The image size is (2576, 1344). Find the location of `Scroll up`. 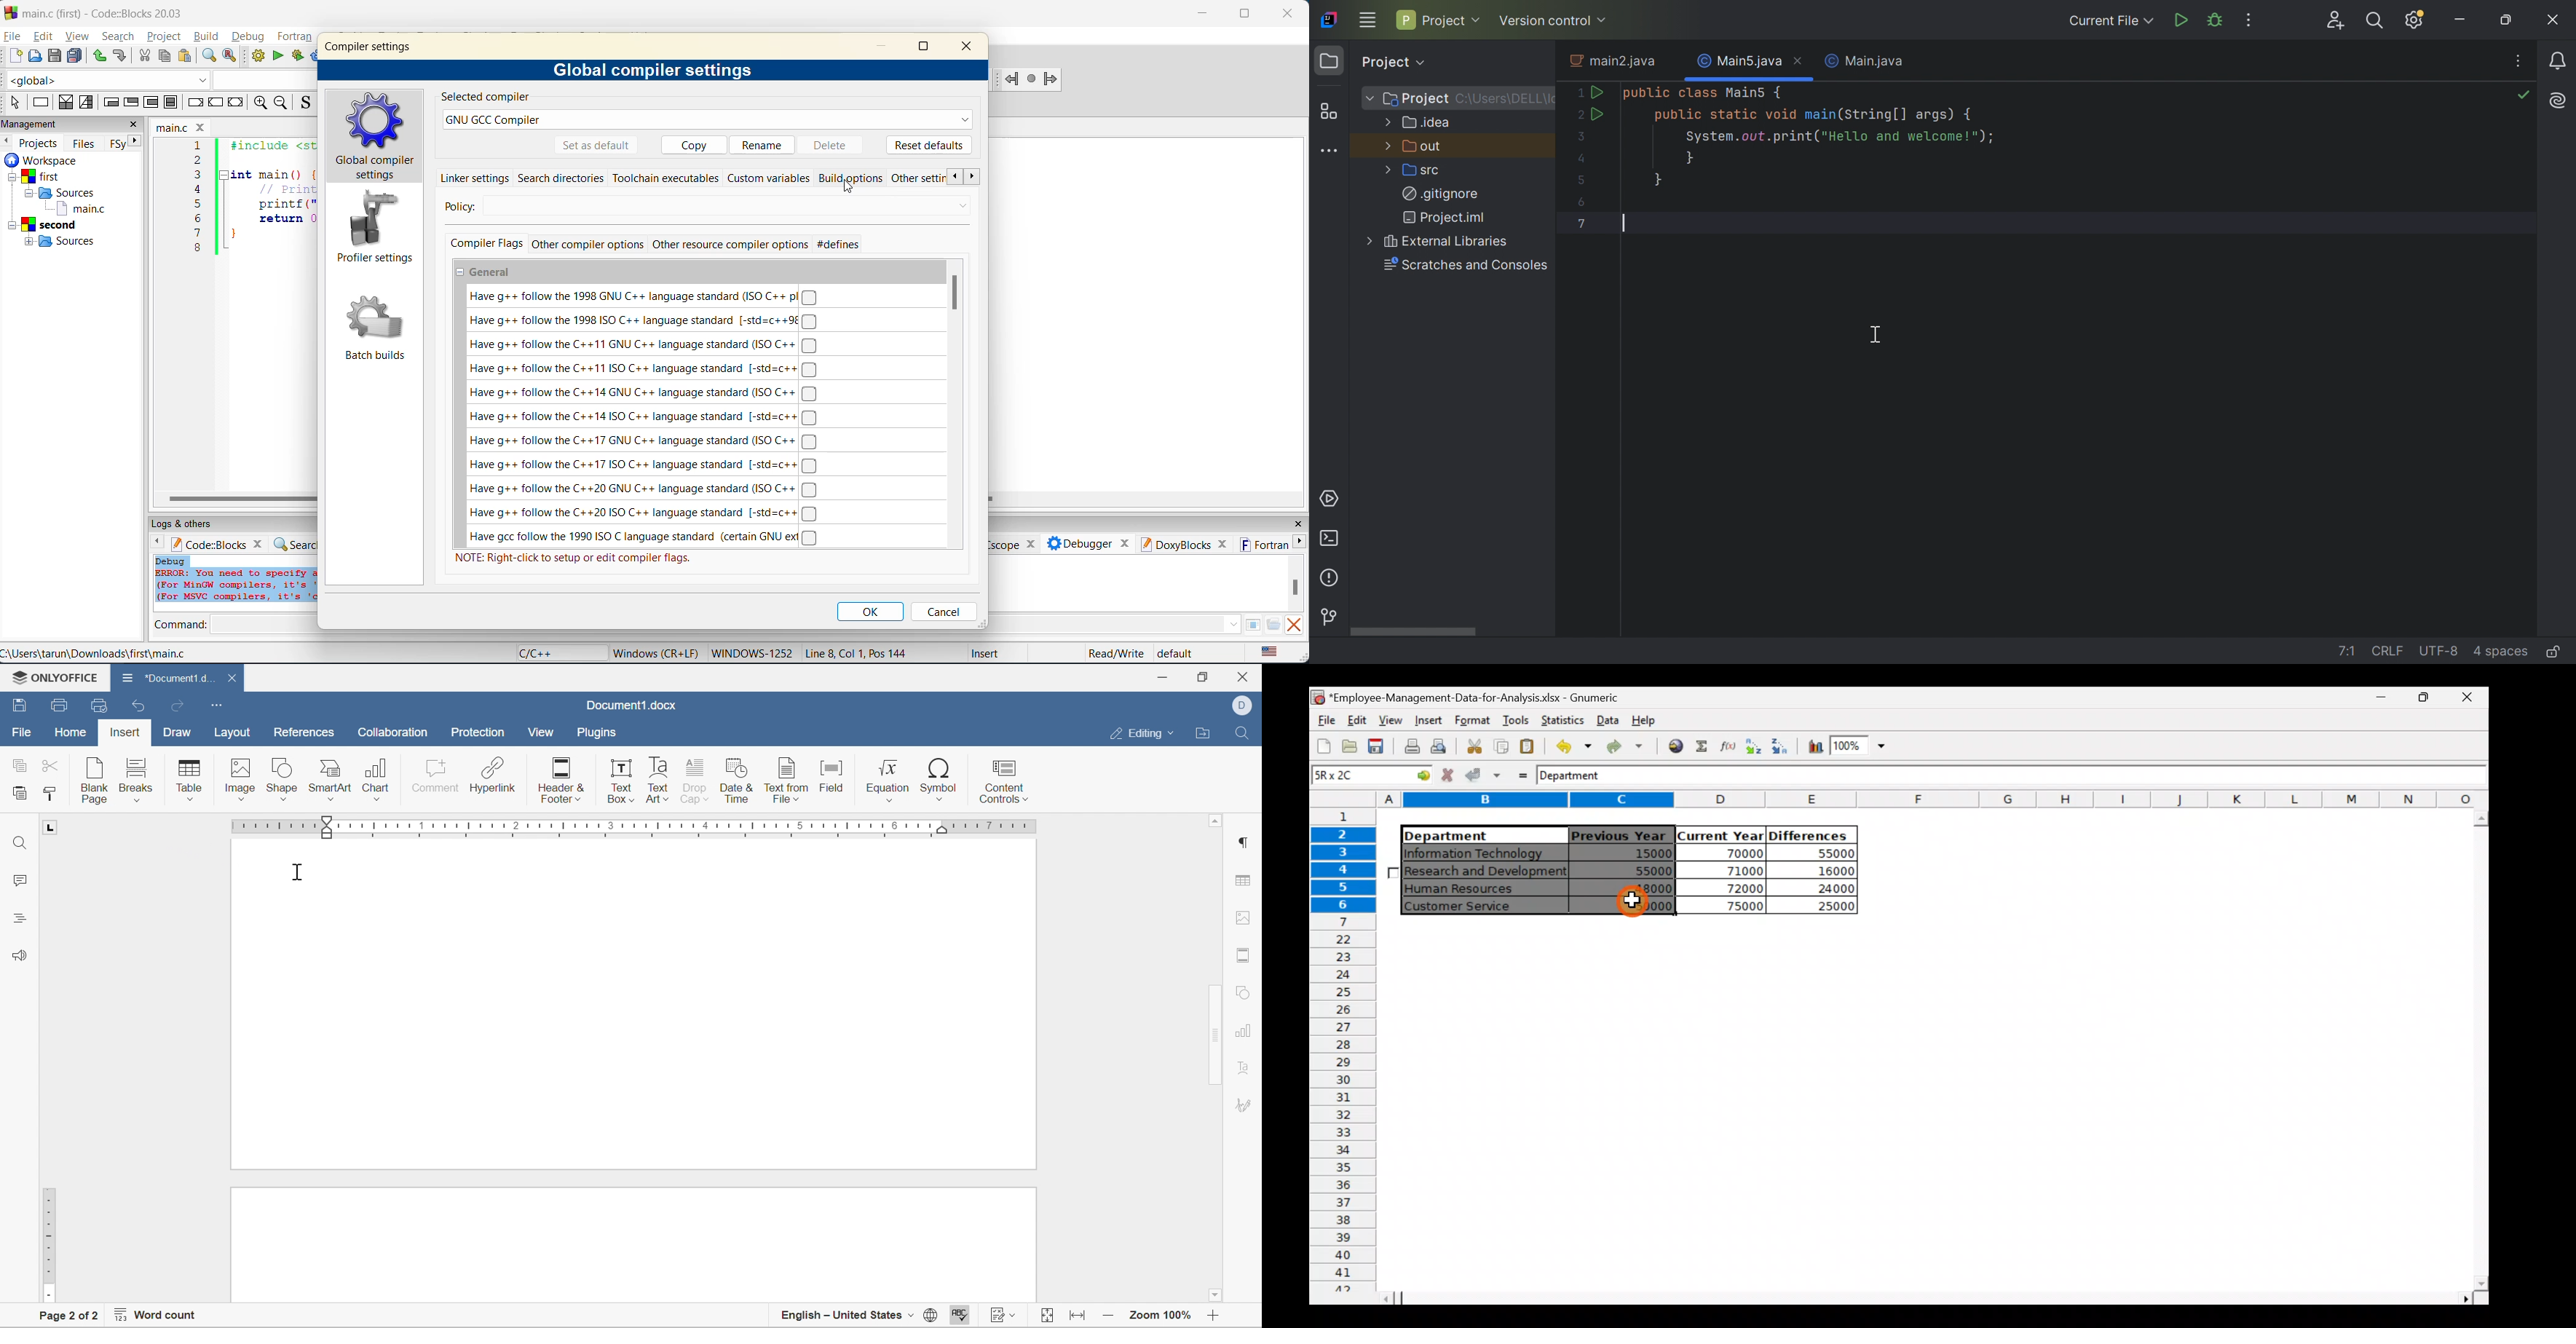

Scroll up is located at coordinates (1216, 823).